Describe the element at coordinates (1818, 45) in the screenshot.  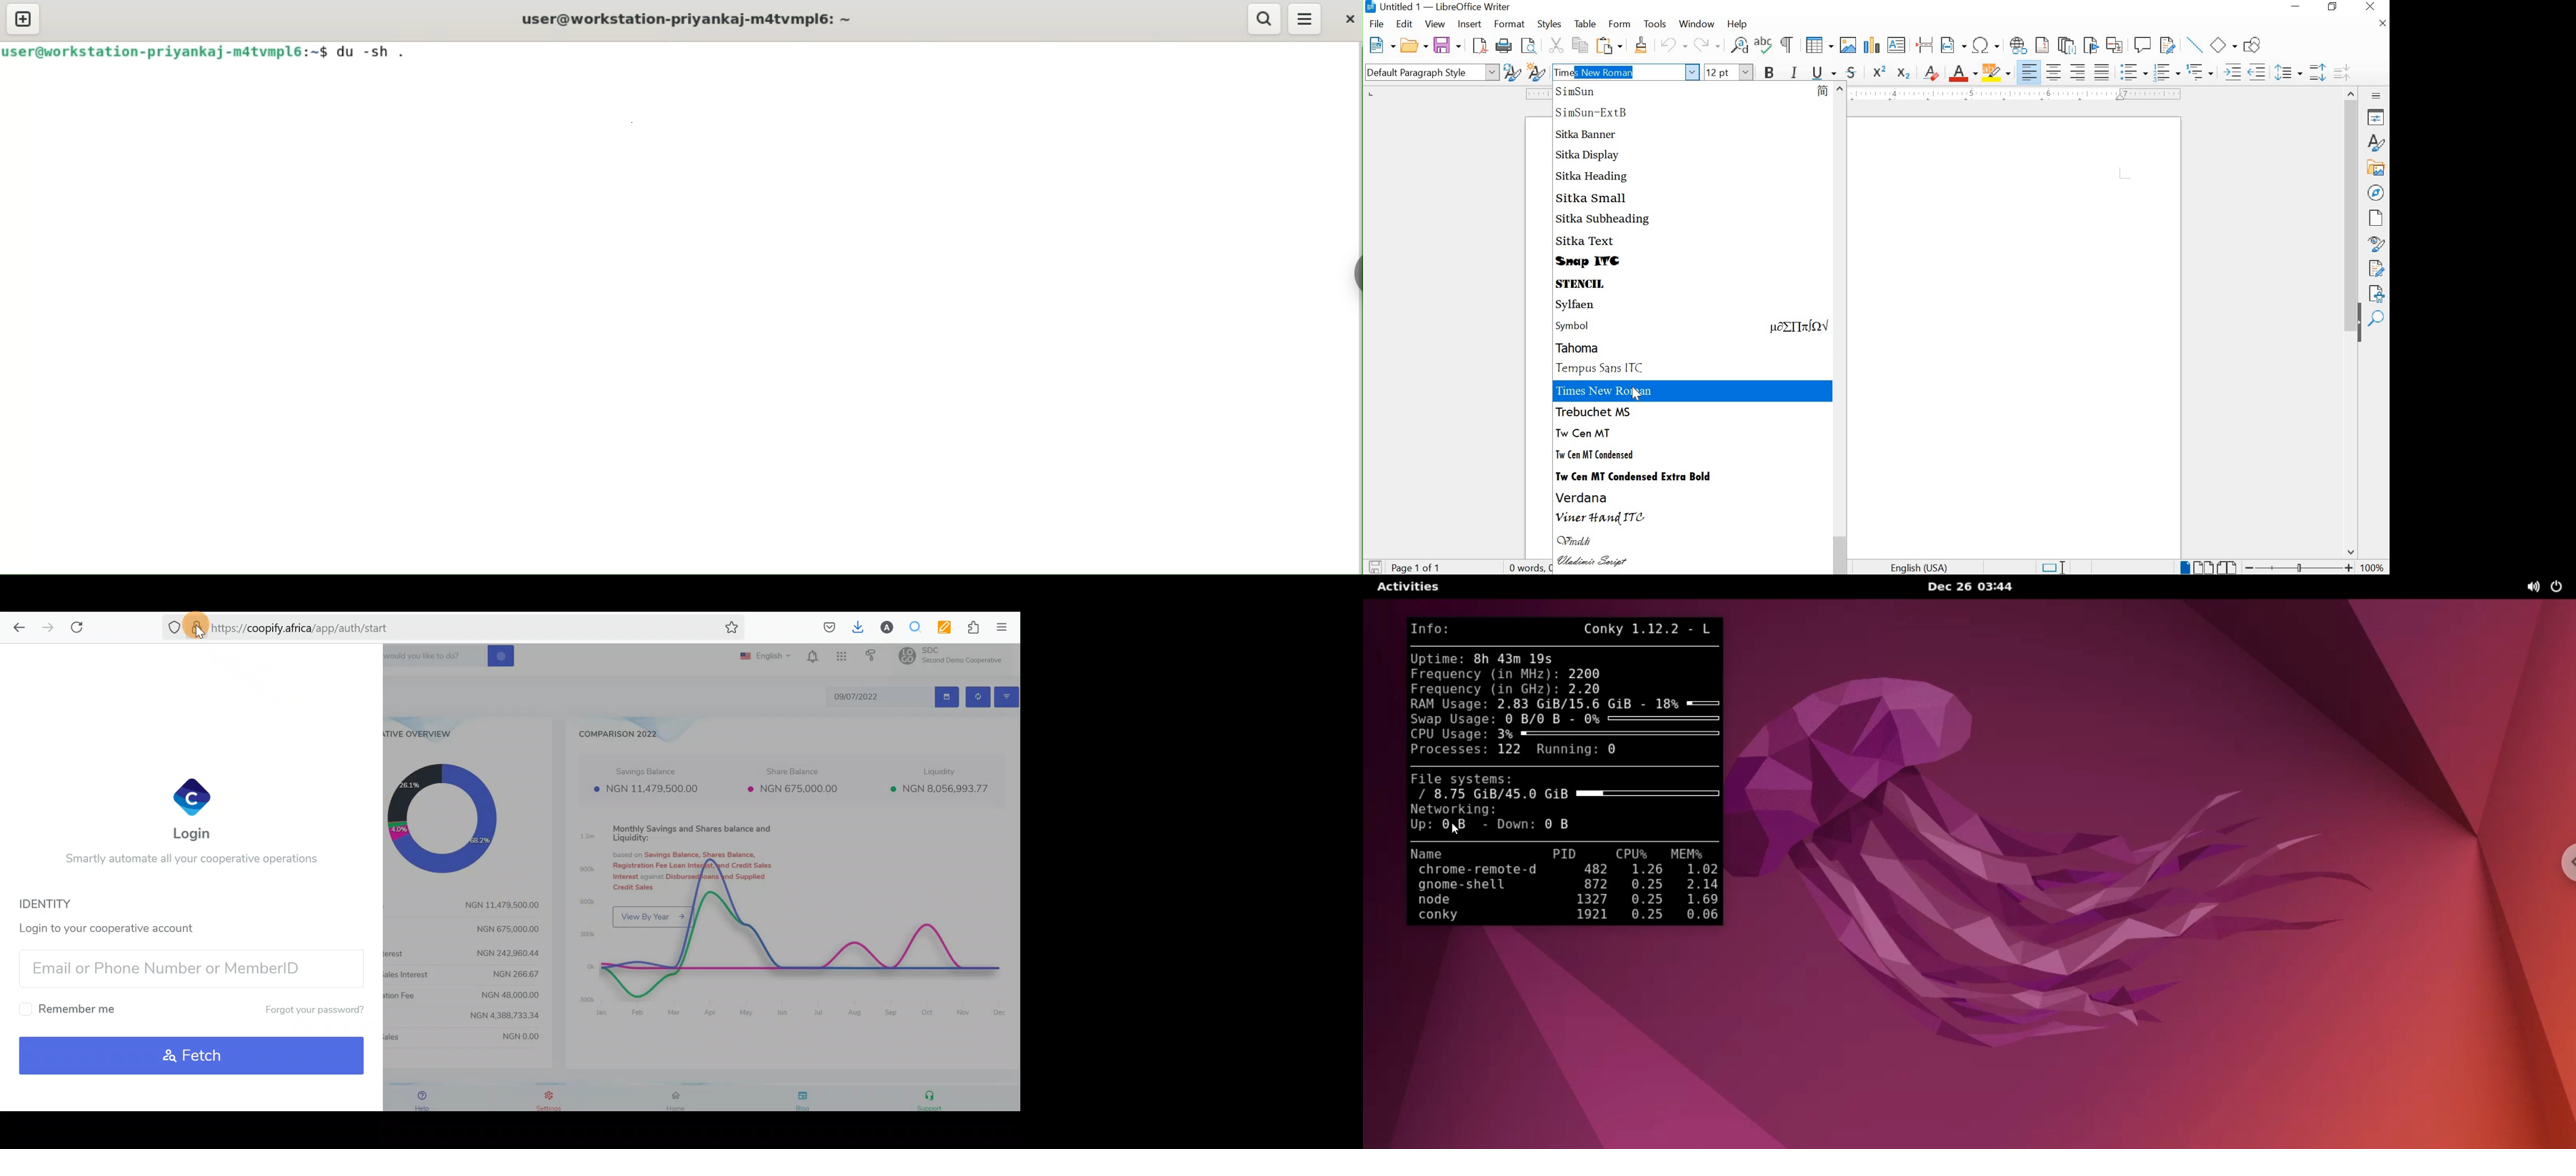
I see `INSERT TABLE` at that location.